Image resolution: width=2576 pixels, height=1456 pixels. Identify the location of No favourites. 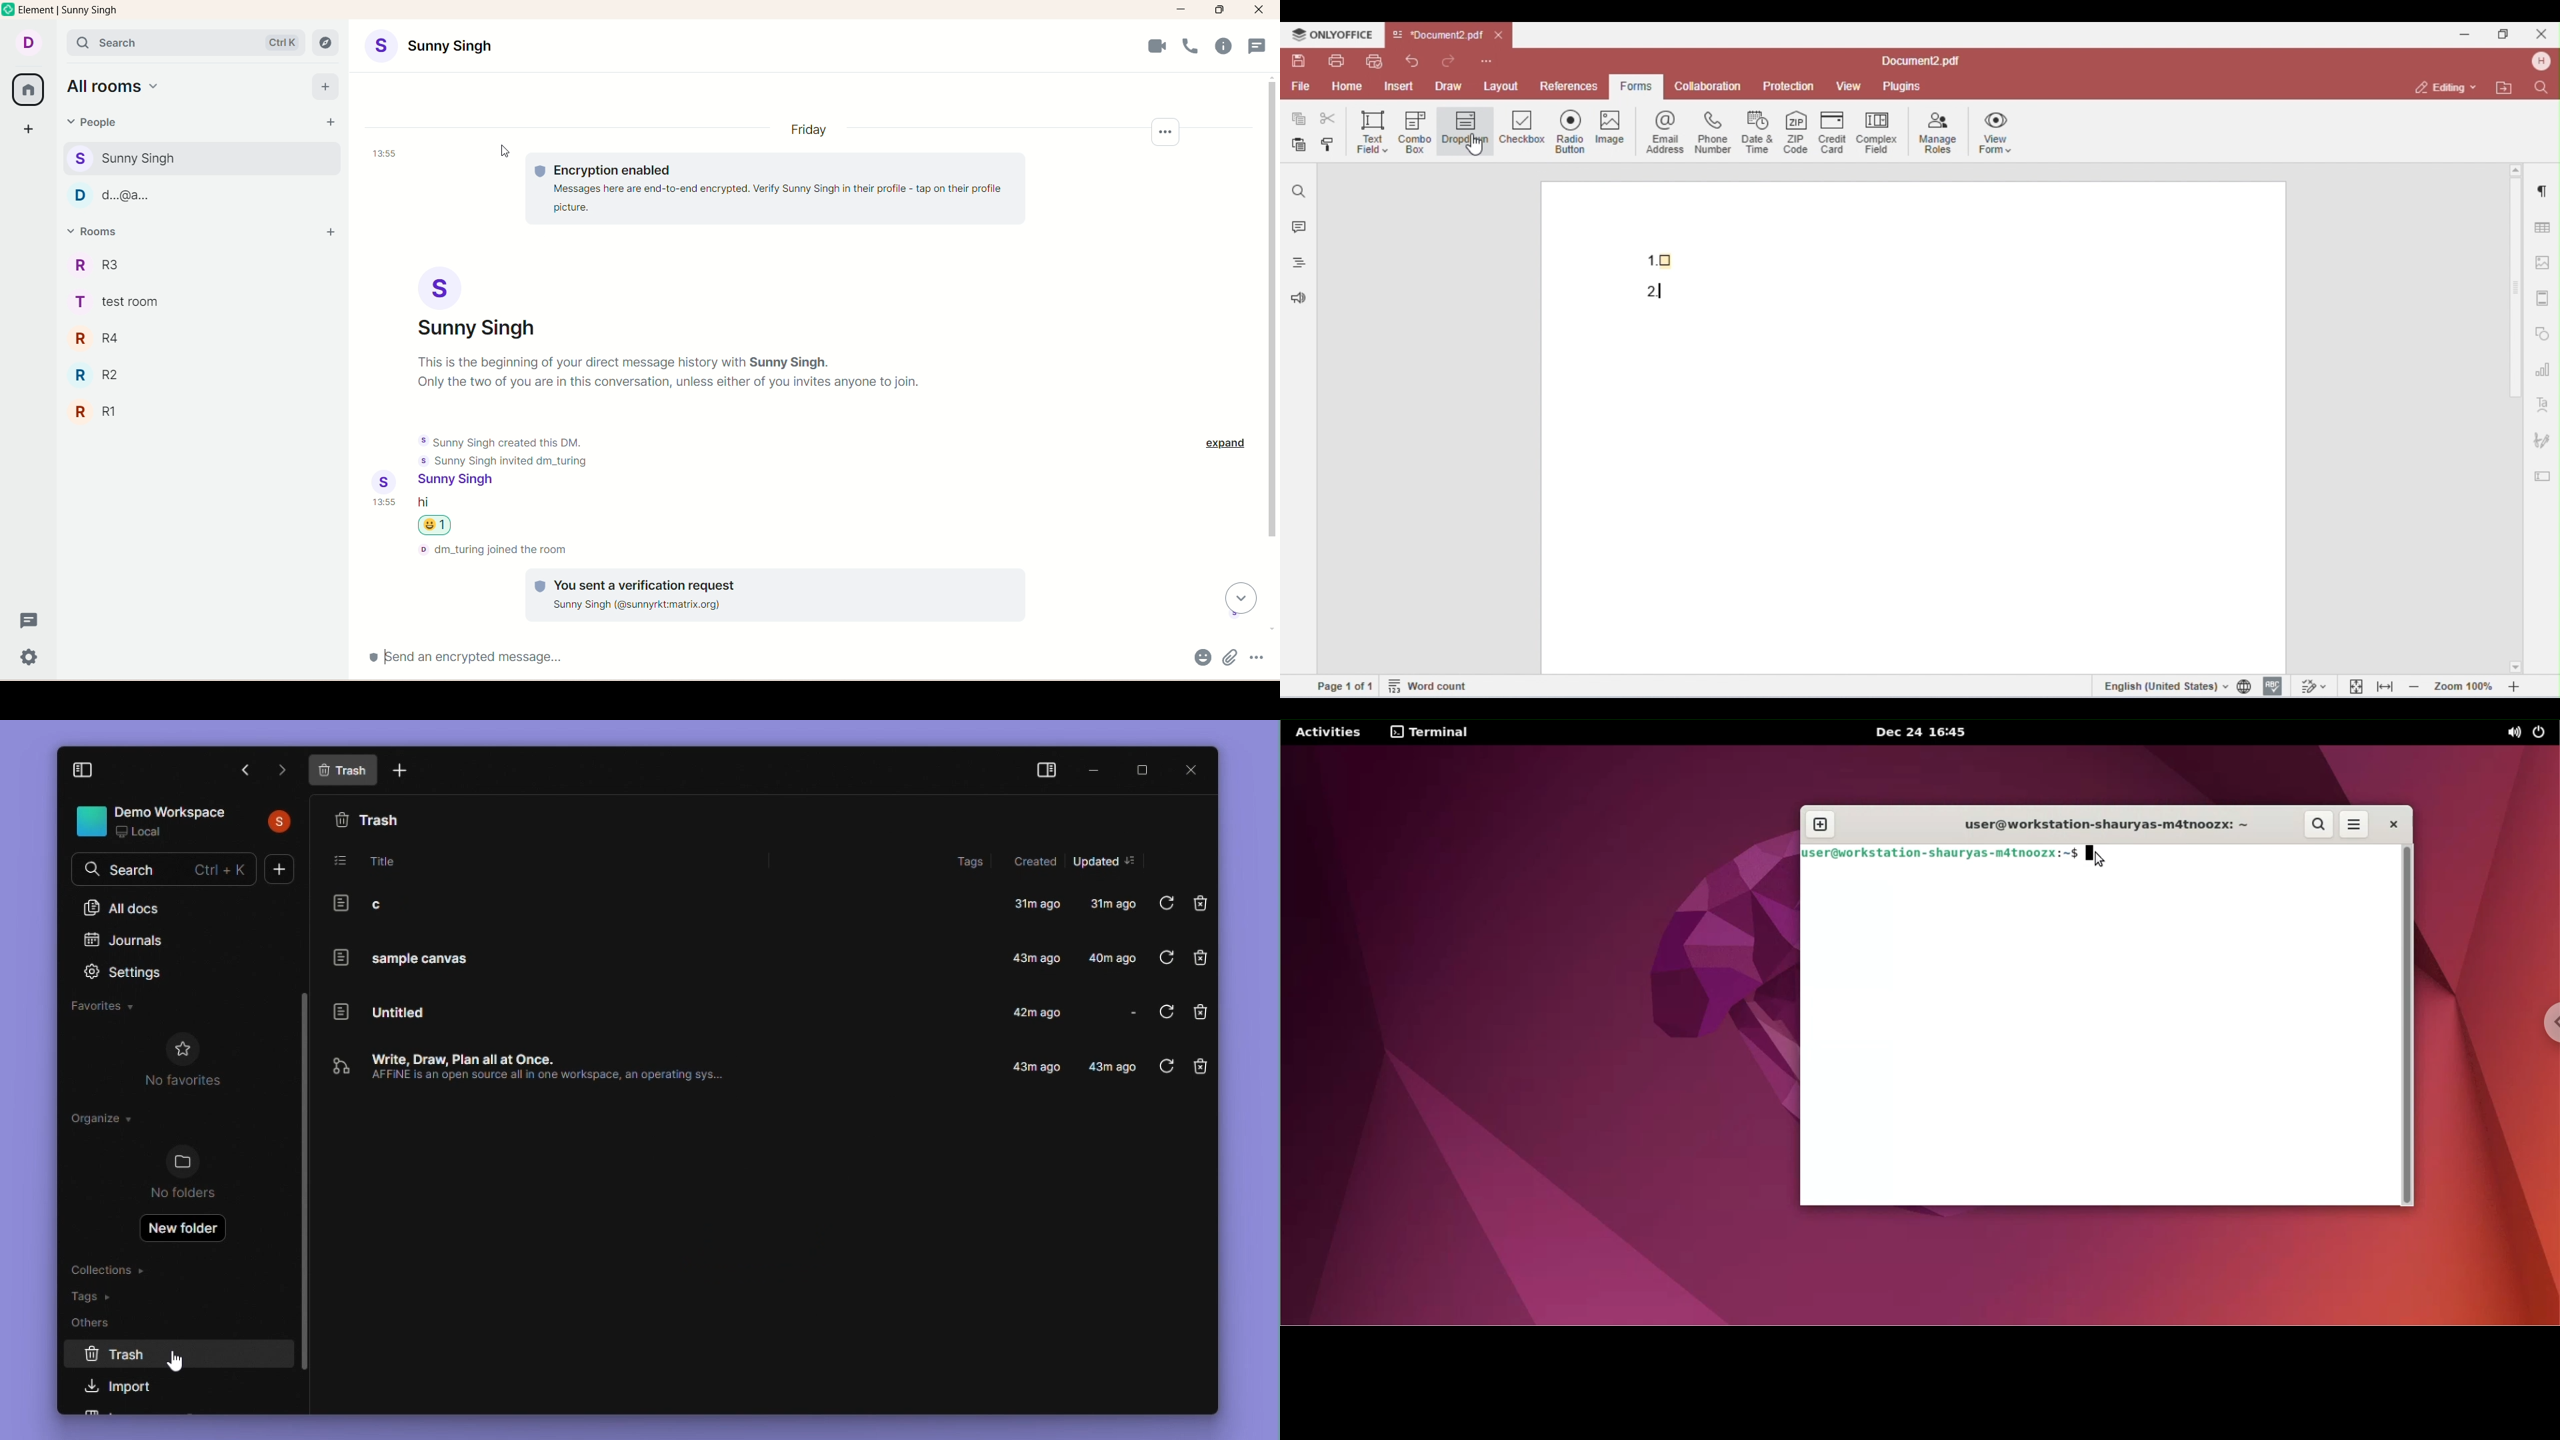
(182, 1063).